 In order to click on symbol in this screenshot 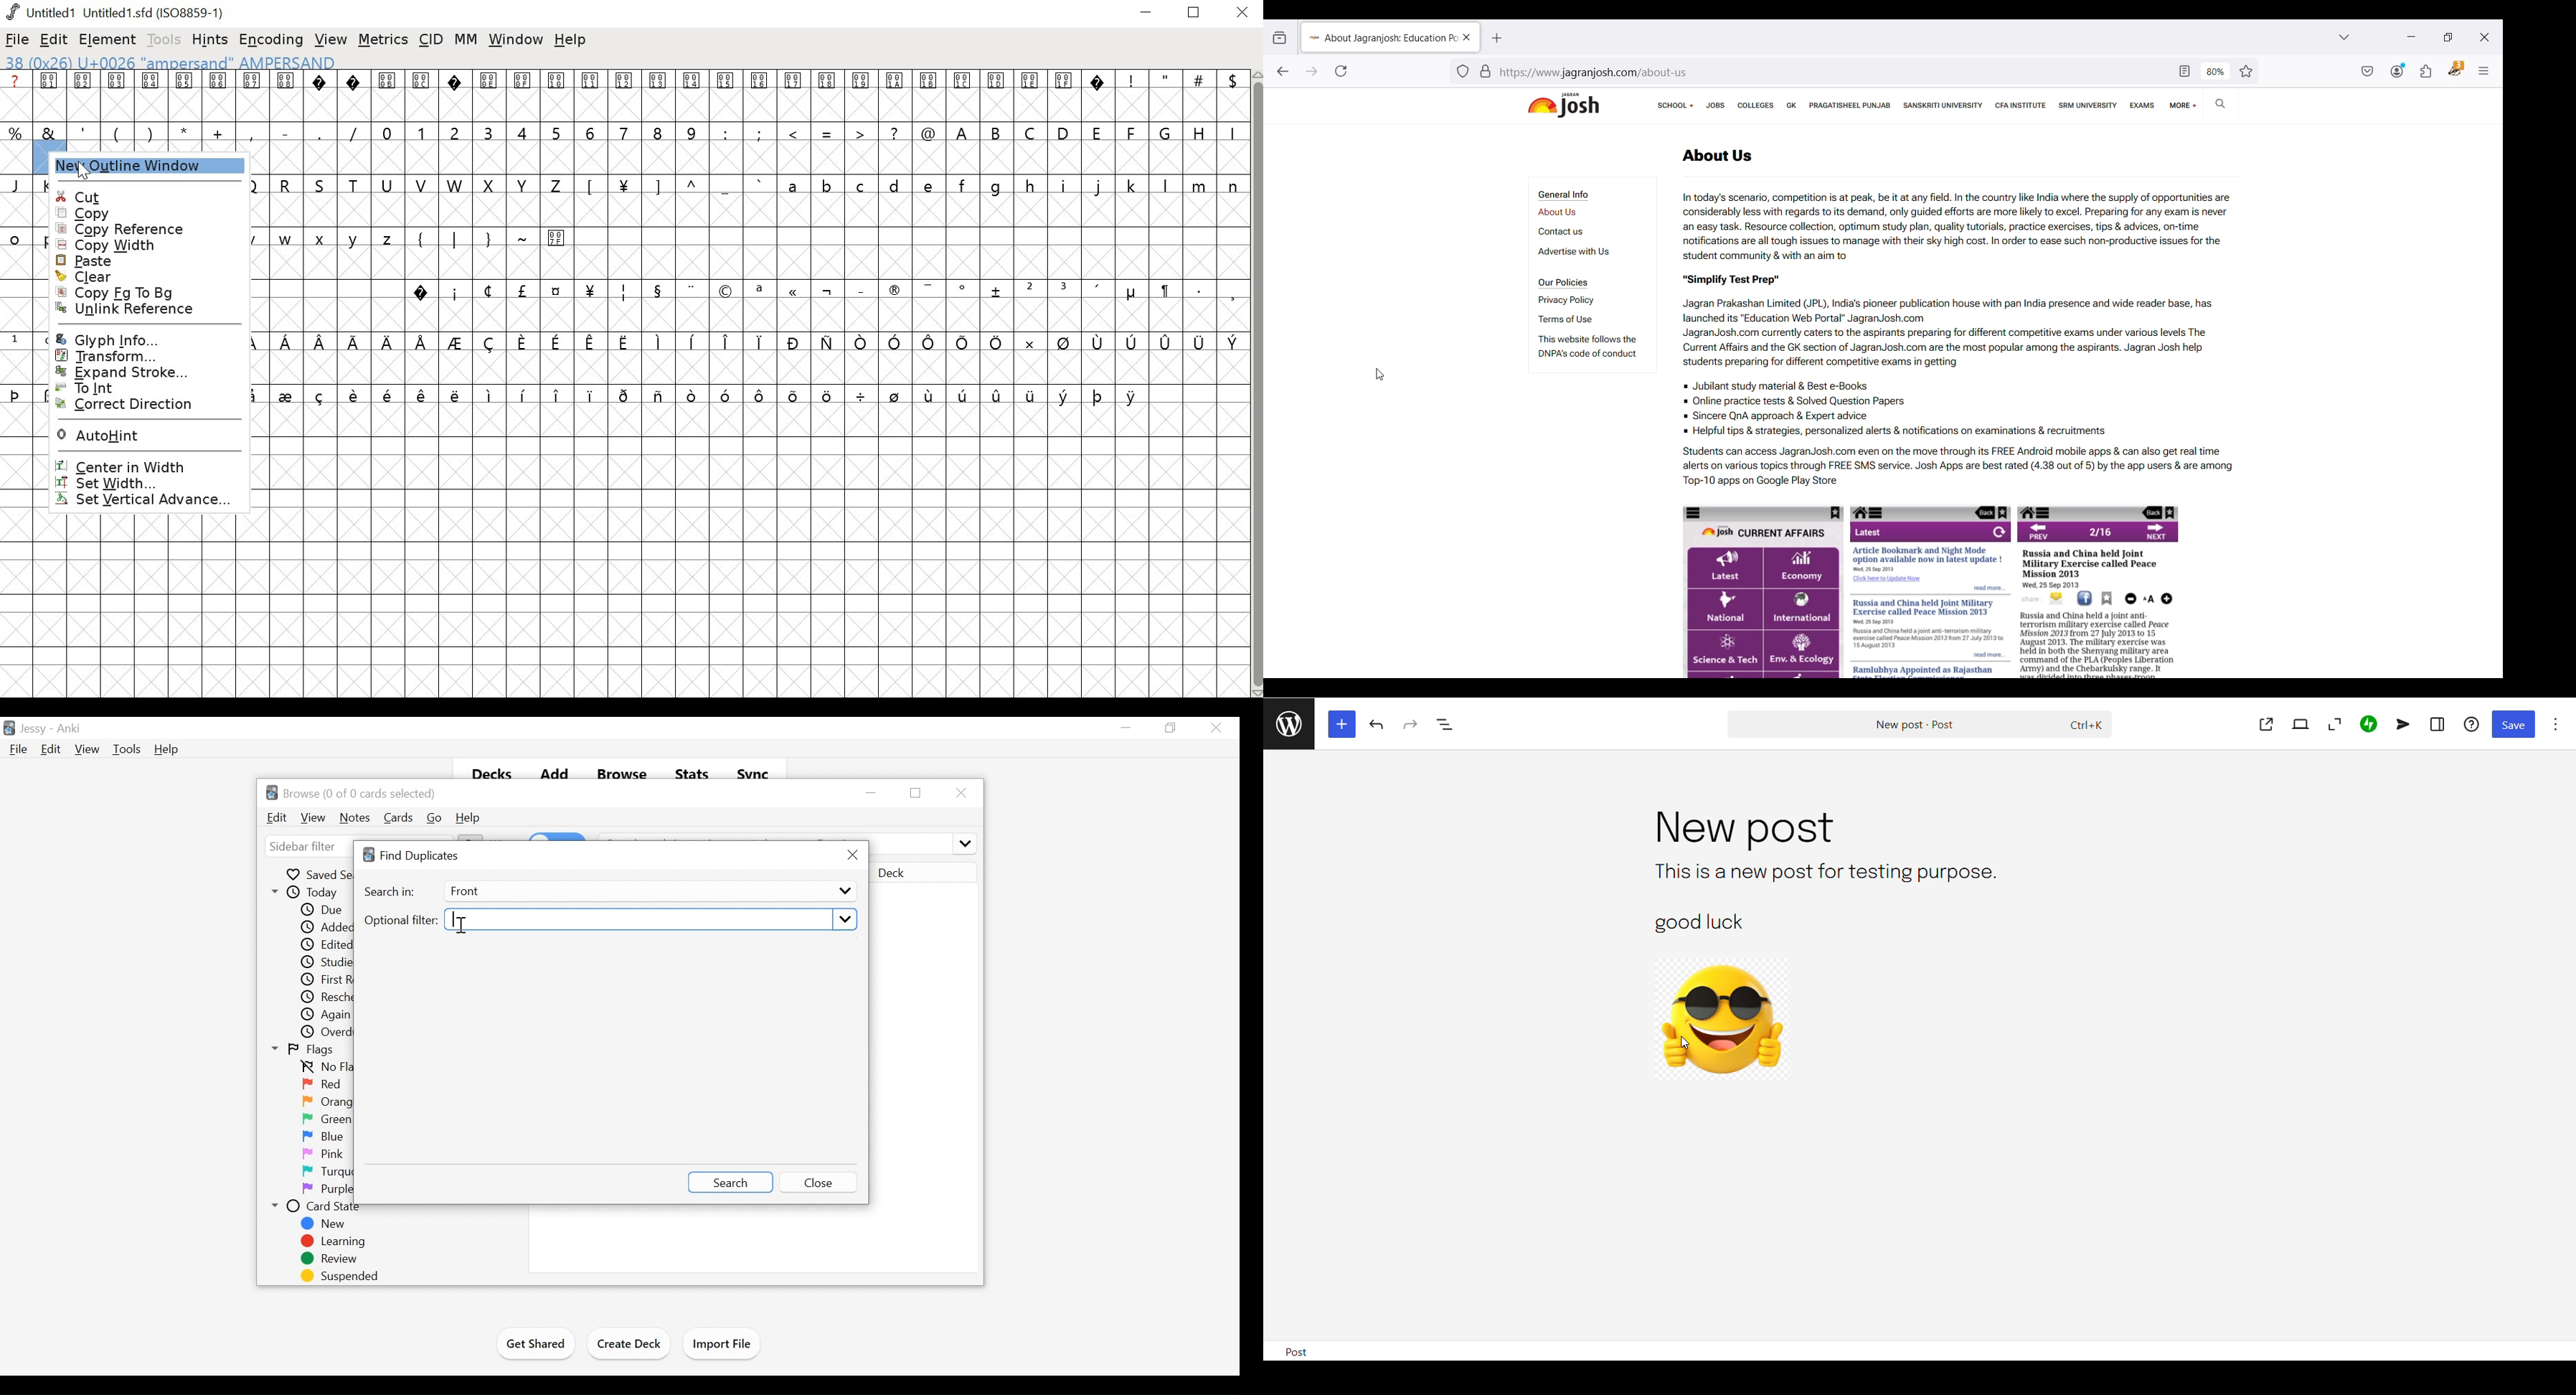, I will do `click(862, 343)`.